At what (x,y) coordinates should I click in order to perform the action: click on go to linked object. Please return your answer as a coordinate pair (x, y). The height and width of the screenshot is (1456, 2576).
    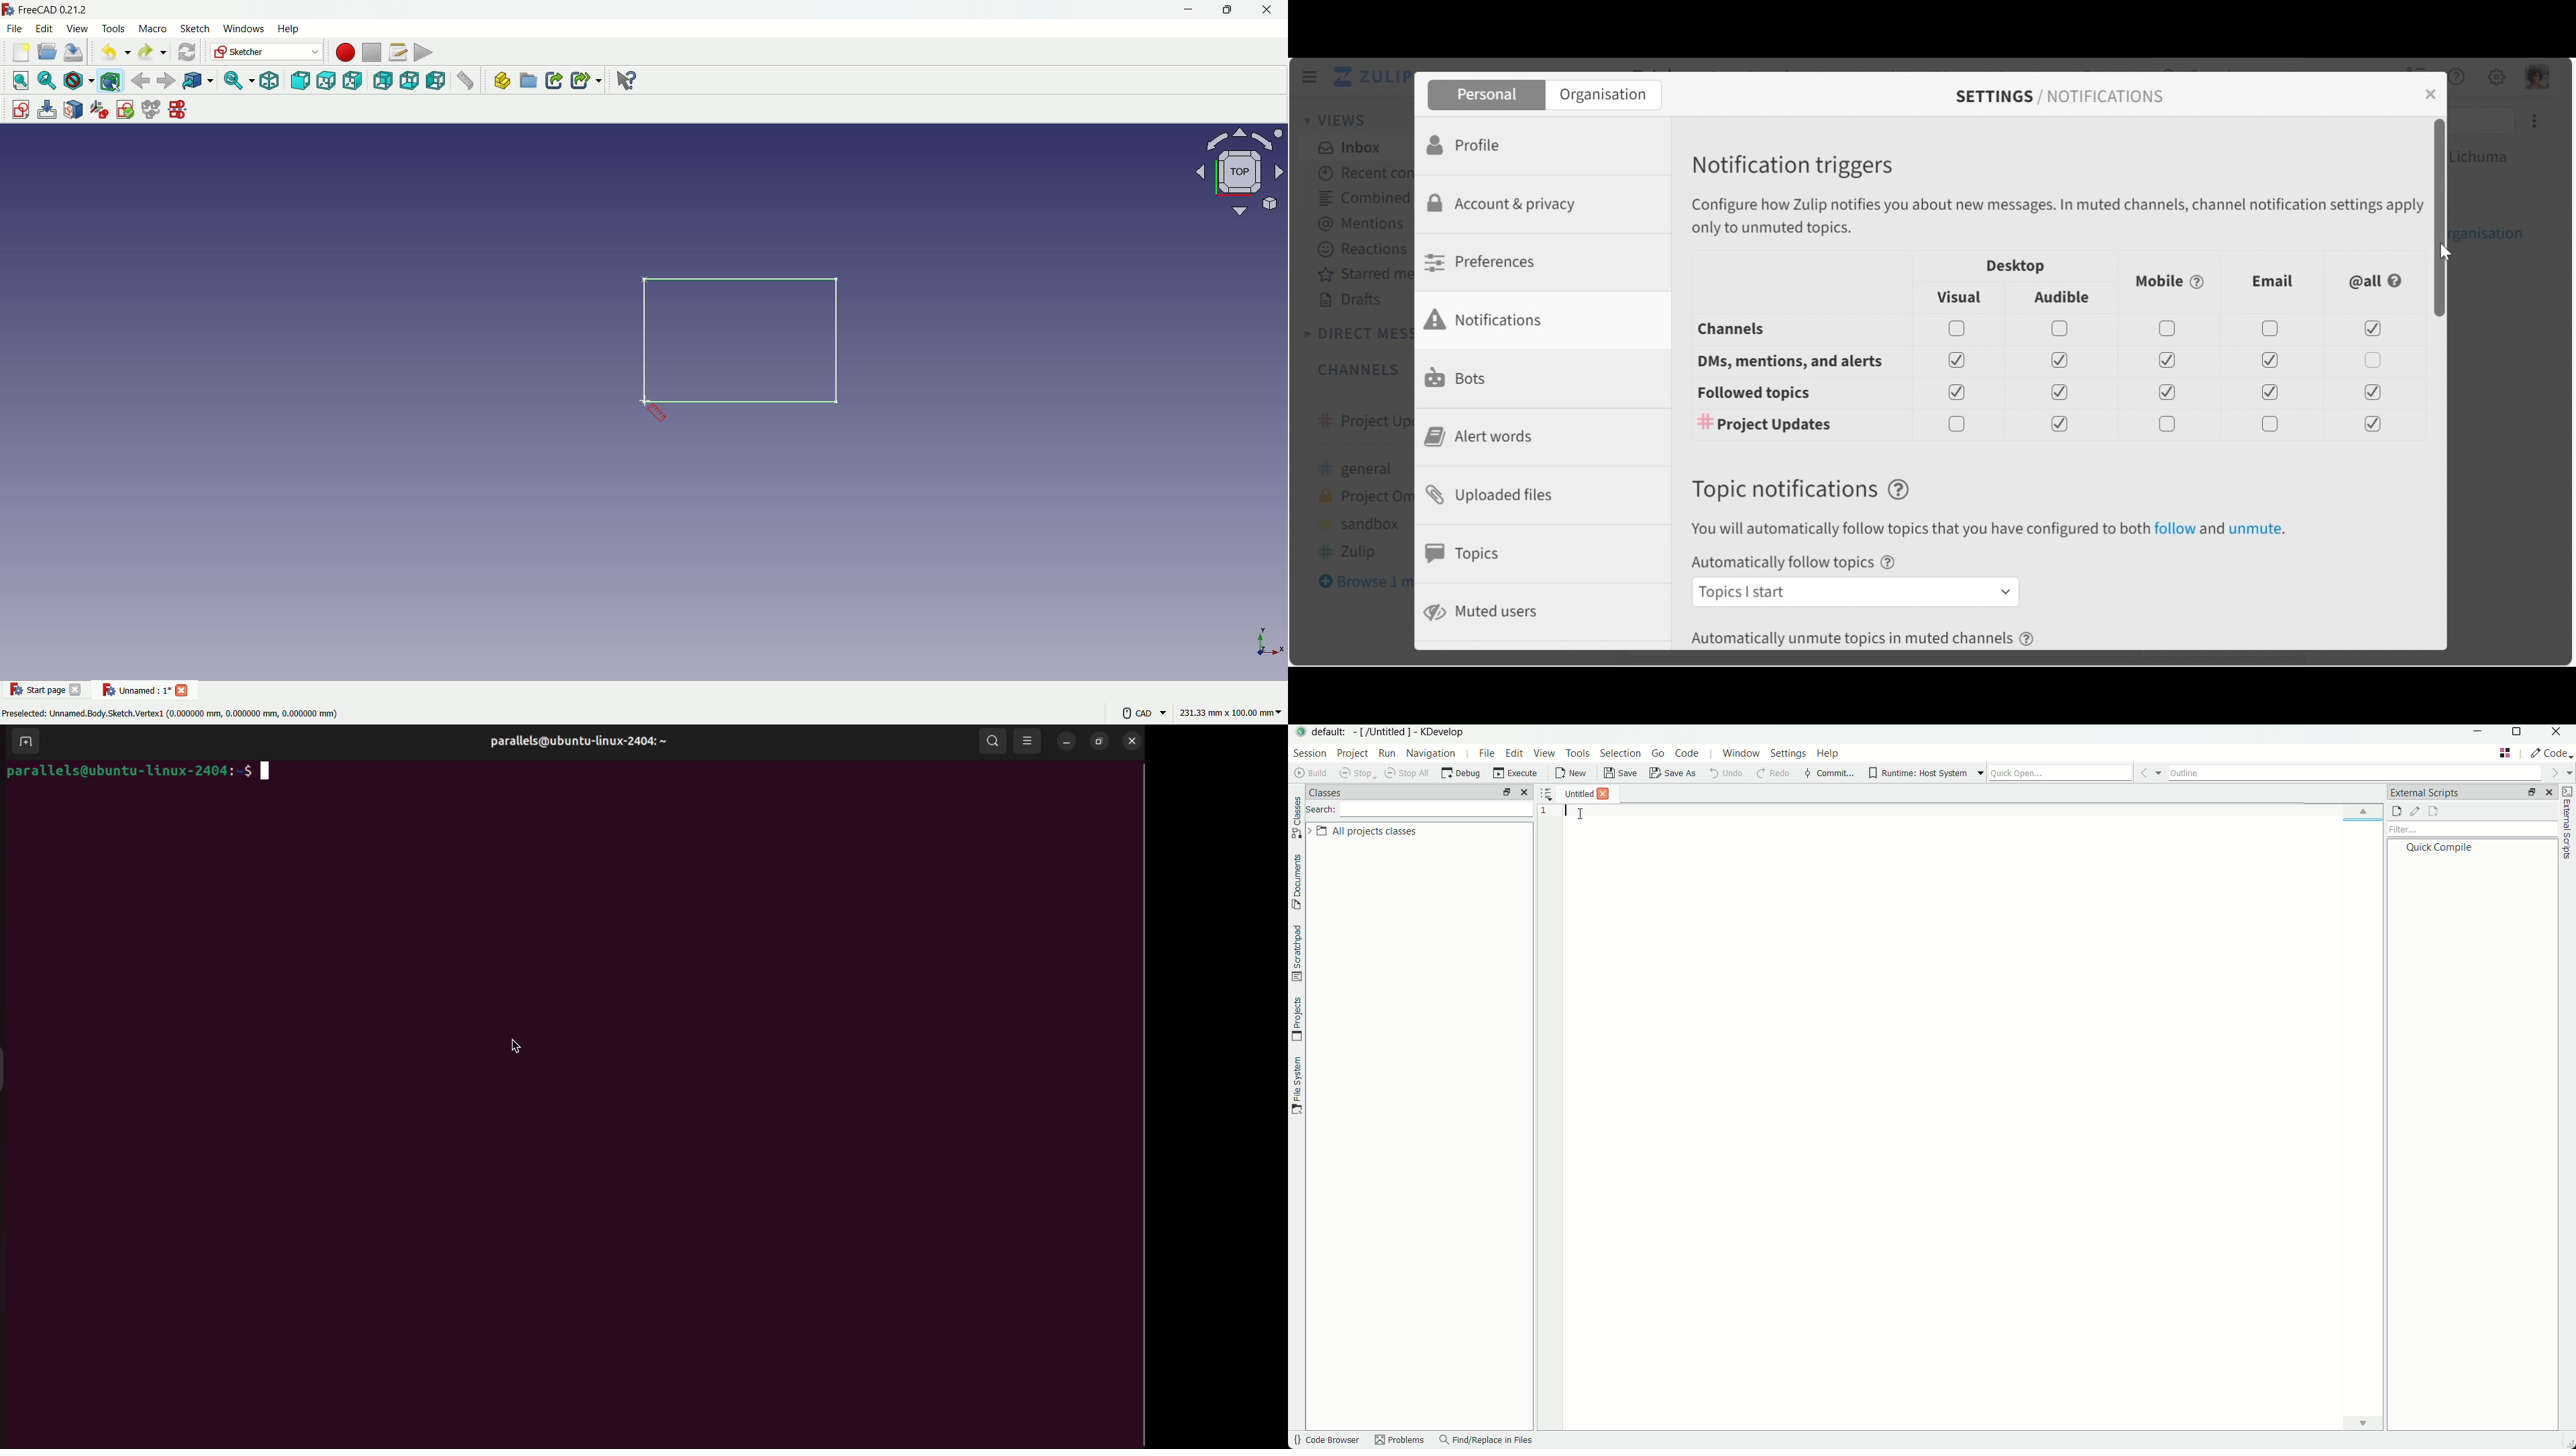
    Looking at the image, I should click on (197, 82).